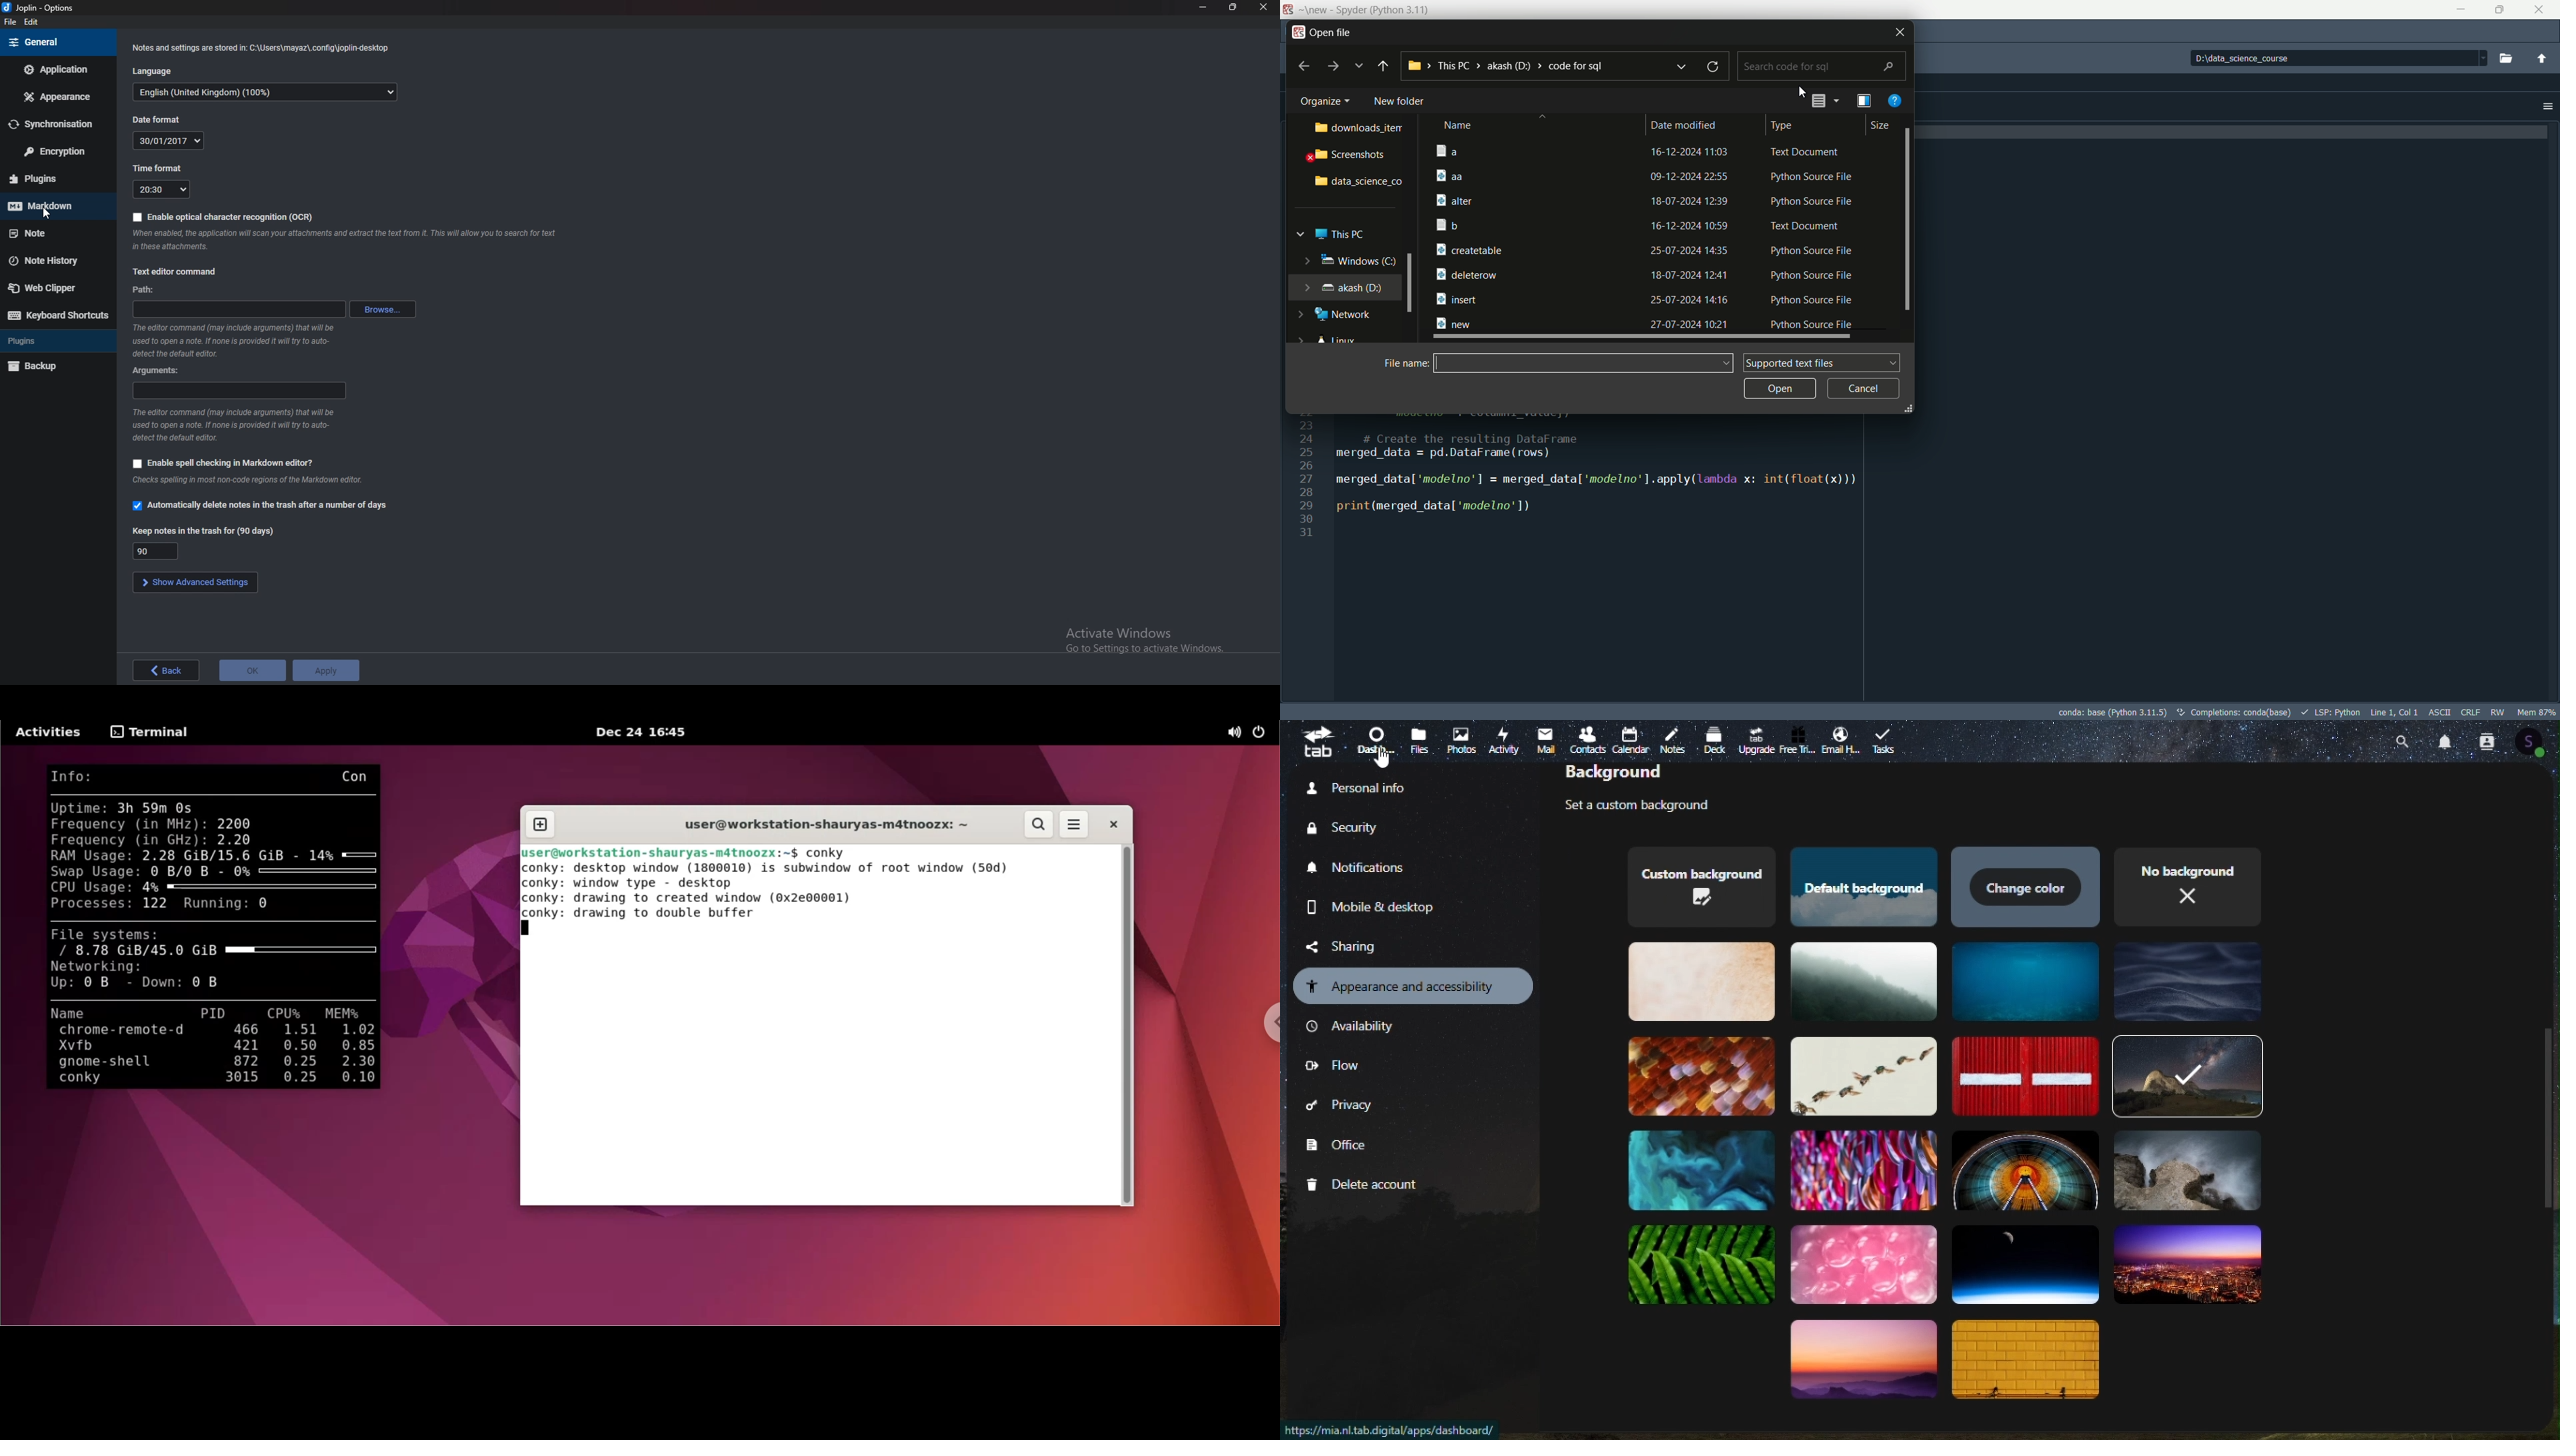  What do you see at coordinates (264, 47) in the screenshot?
I see `Info` at bounding box center [264, 47].